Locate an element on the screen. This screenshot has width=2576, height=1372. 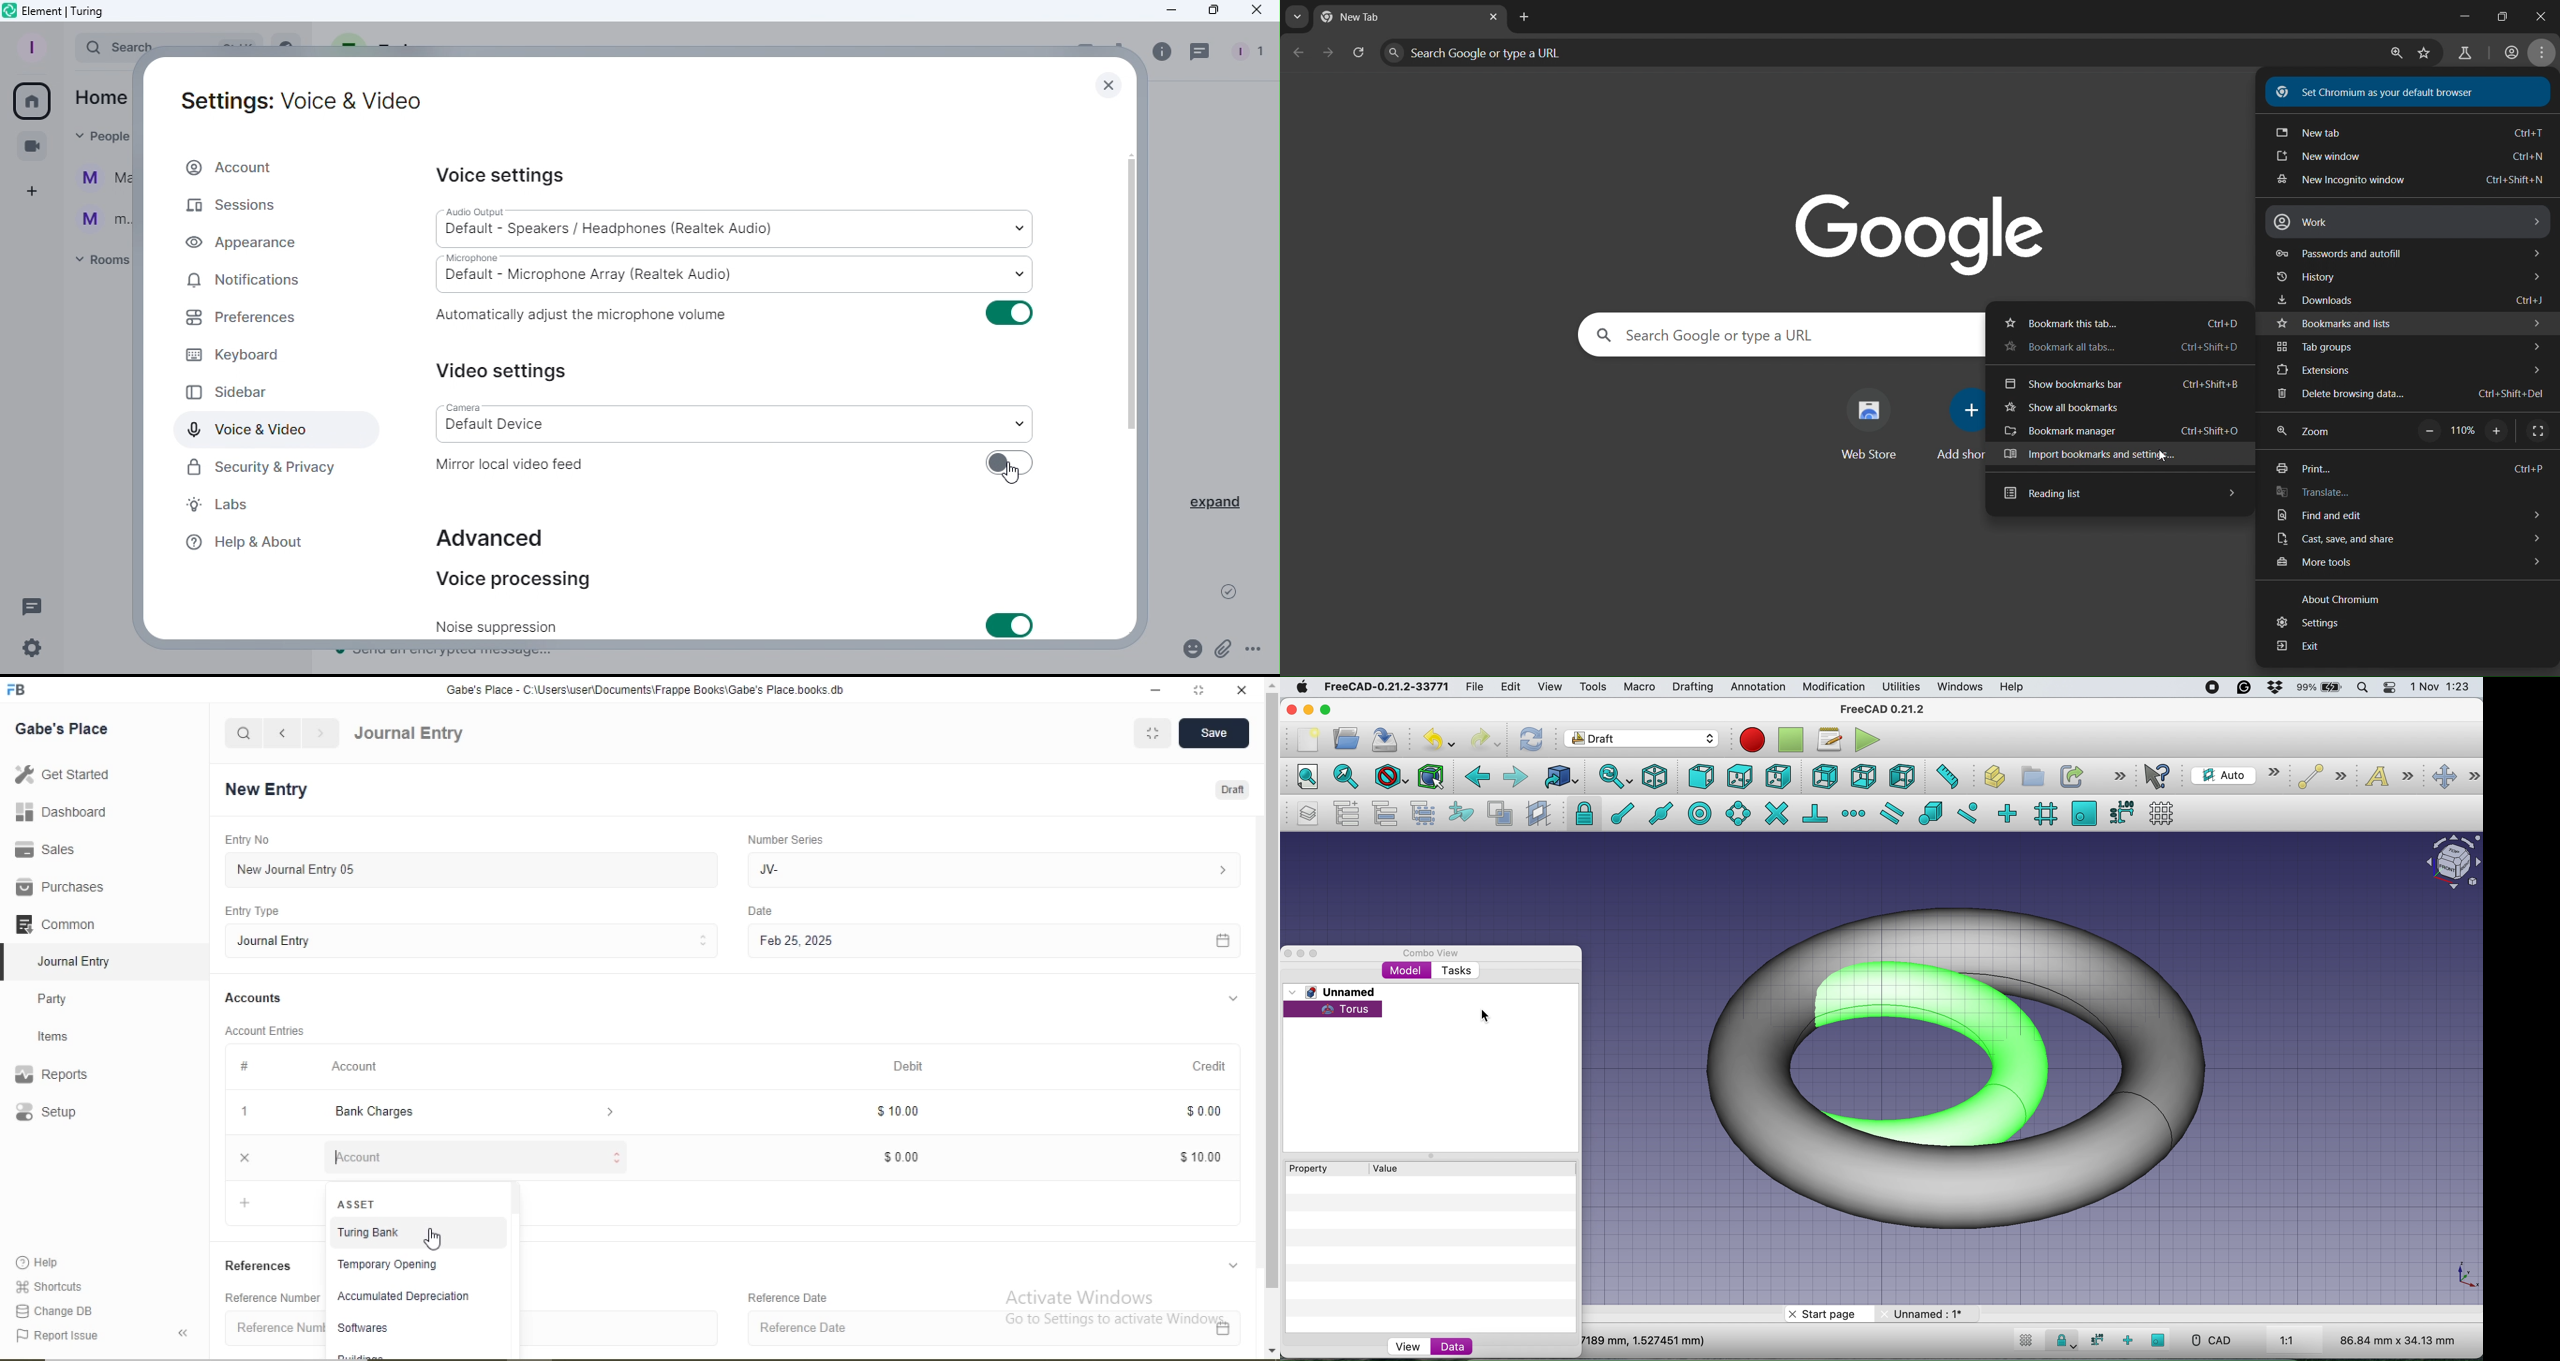
Account is located at coordinates (357, 1066).